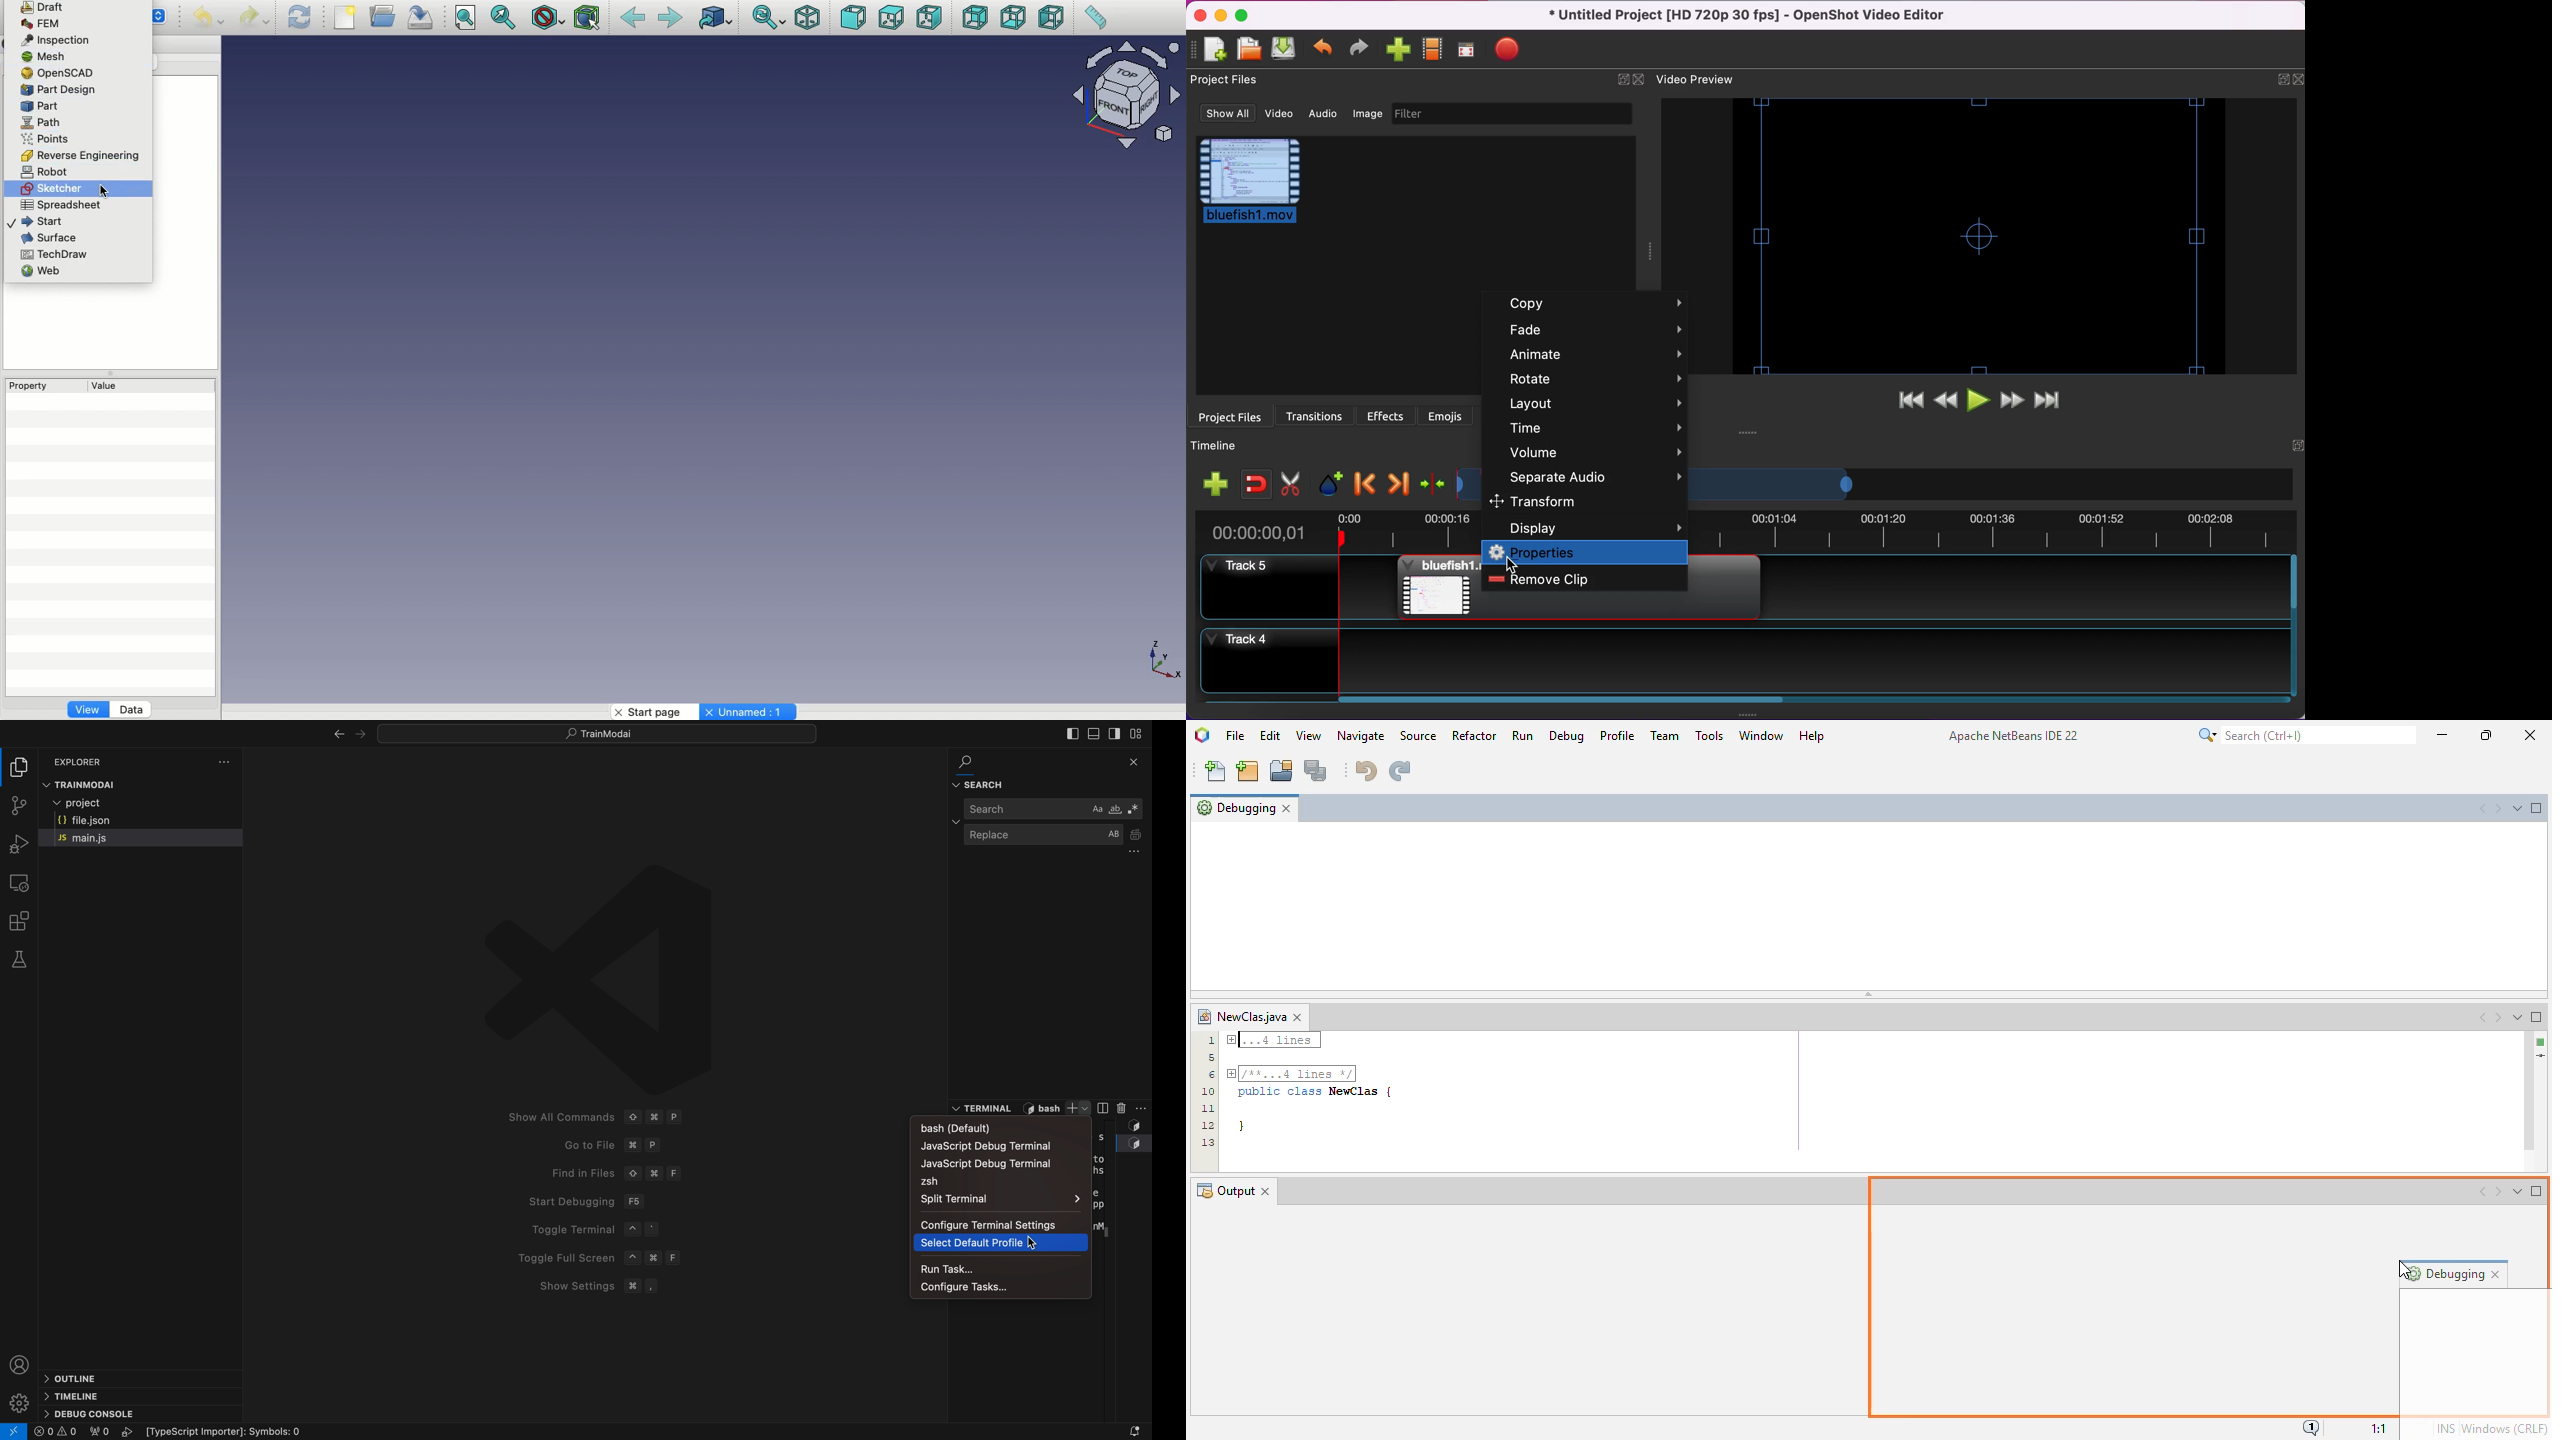 Image resolution: width=2576 pixels, height=1456 pixels. Describe the element at coordinates (1273, 114) in the screenshot. I see `video` at that location.